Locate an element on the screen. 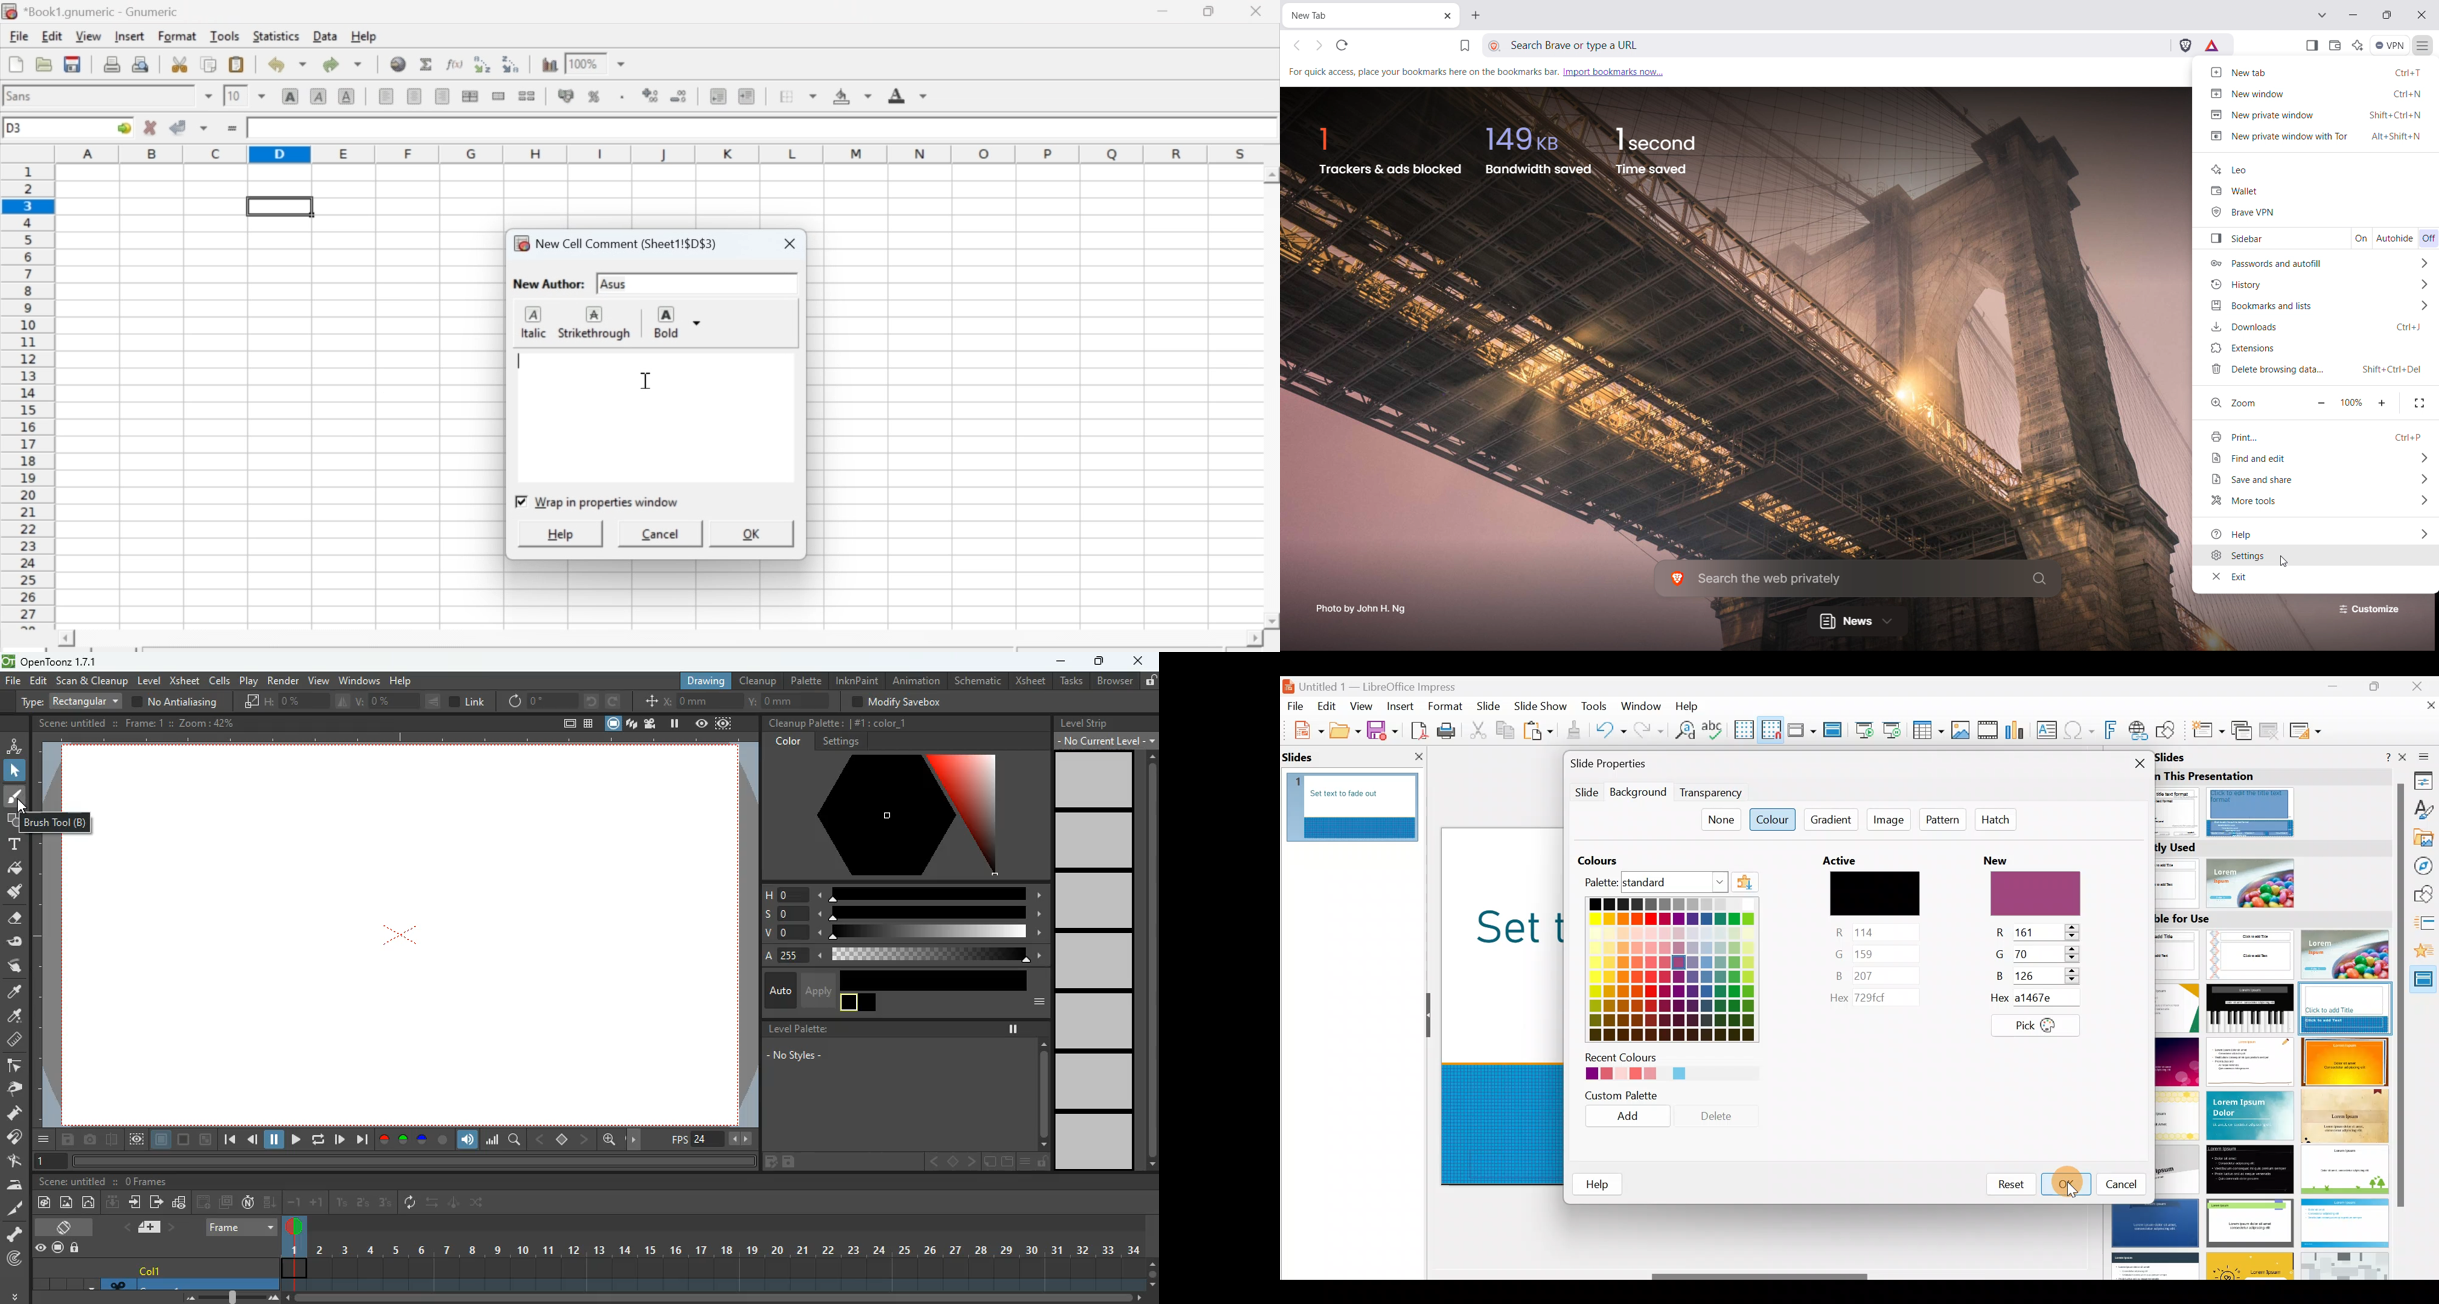  fps is located at coordinates (713, 1139).